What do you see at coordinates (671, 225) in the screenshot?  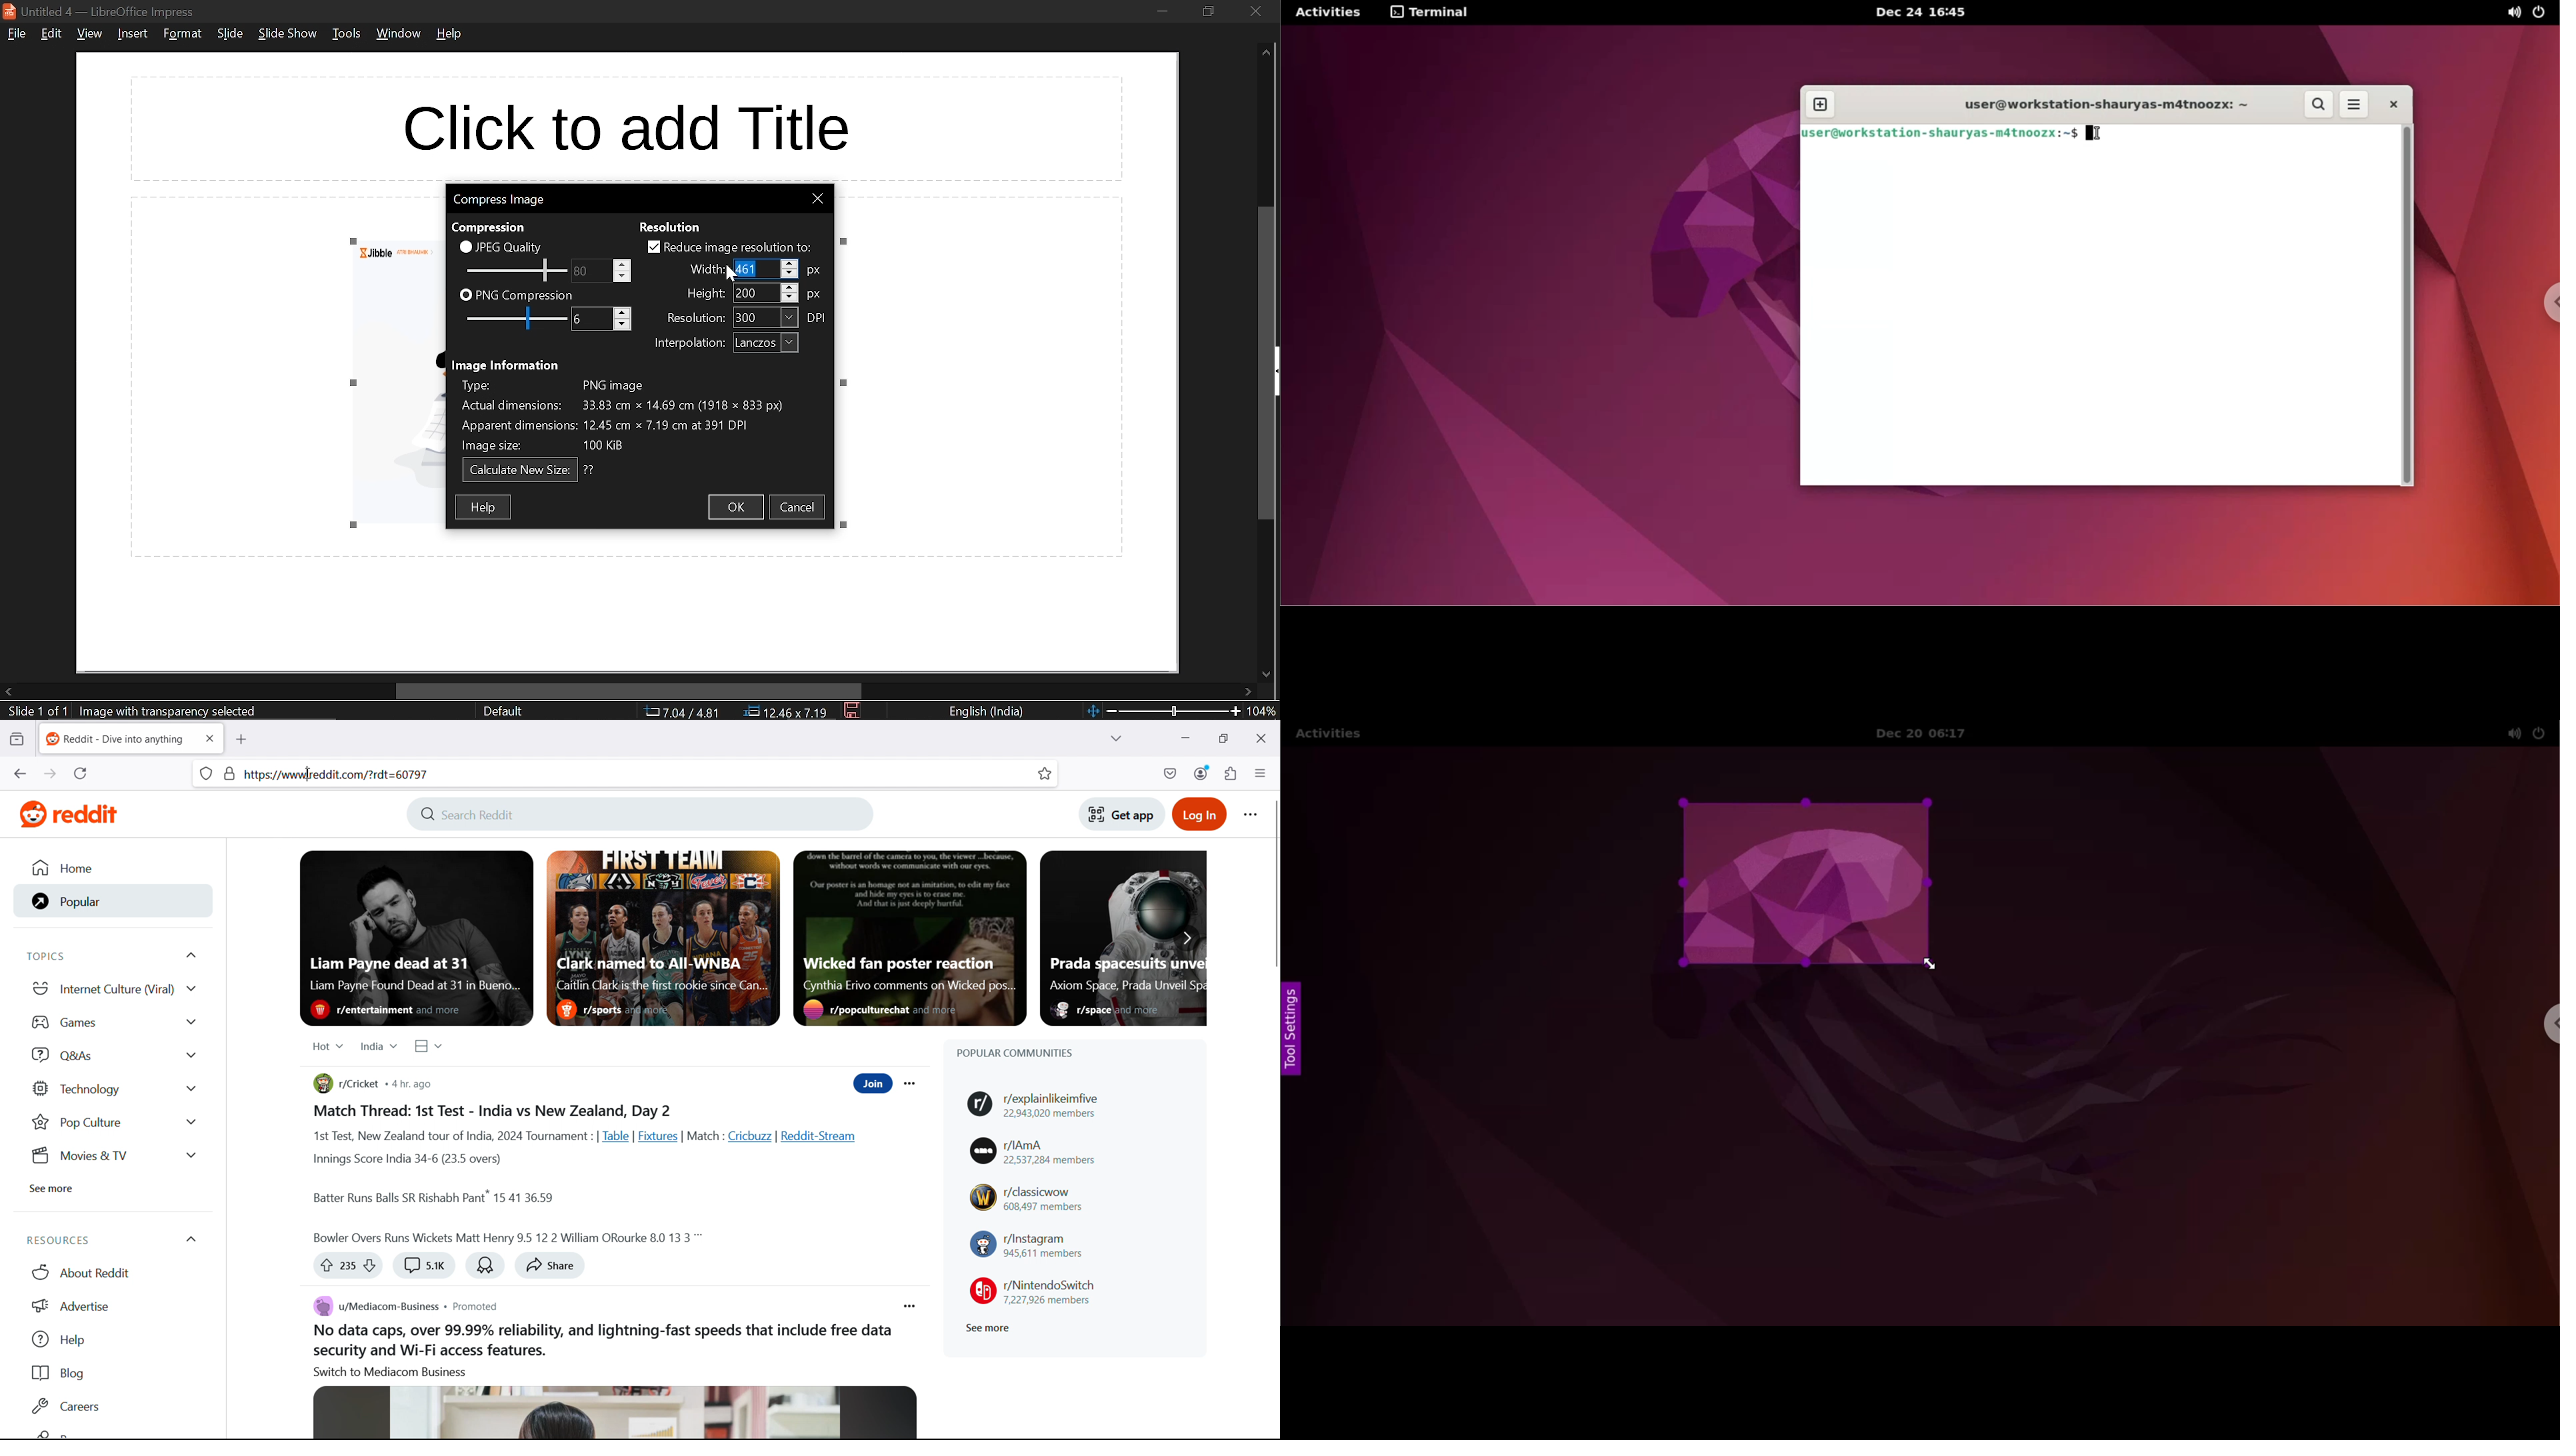 I see `text` at bounding box center [671, 225].